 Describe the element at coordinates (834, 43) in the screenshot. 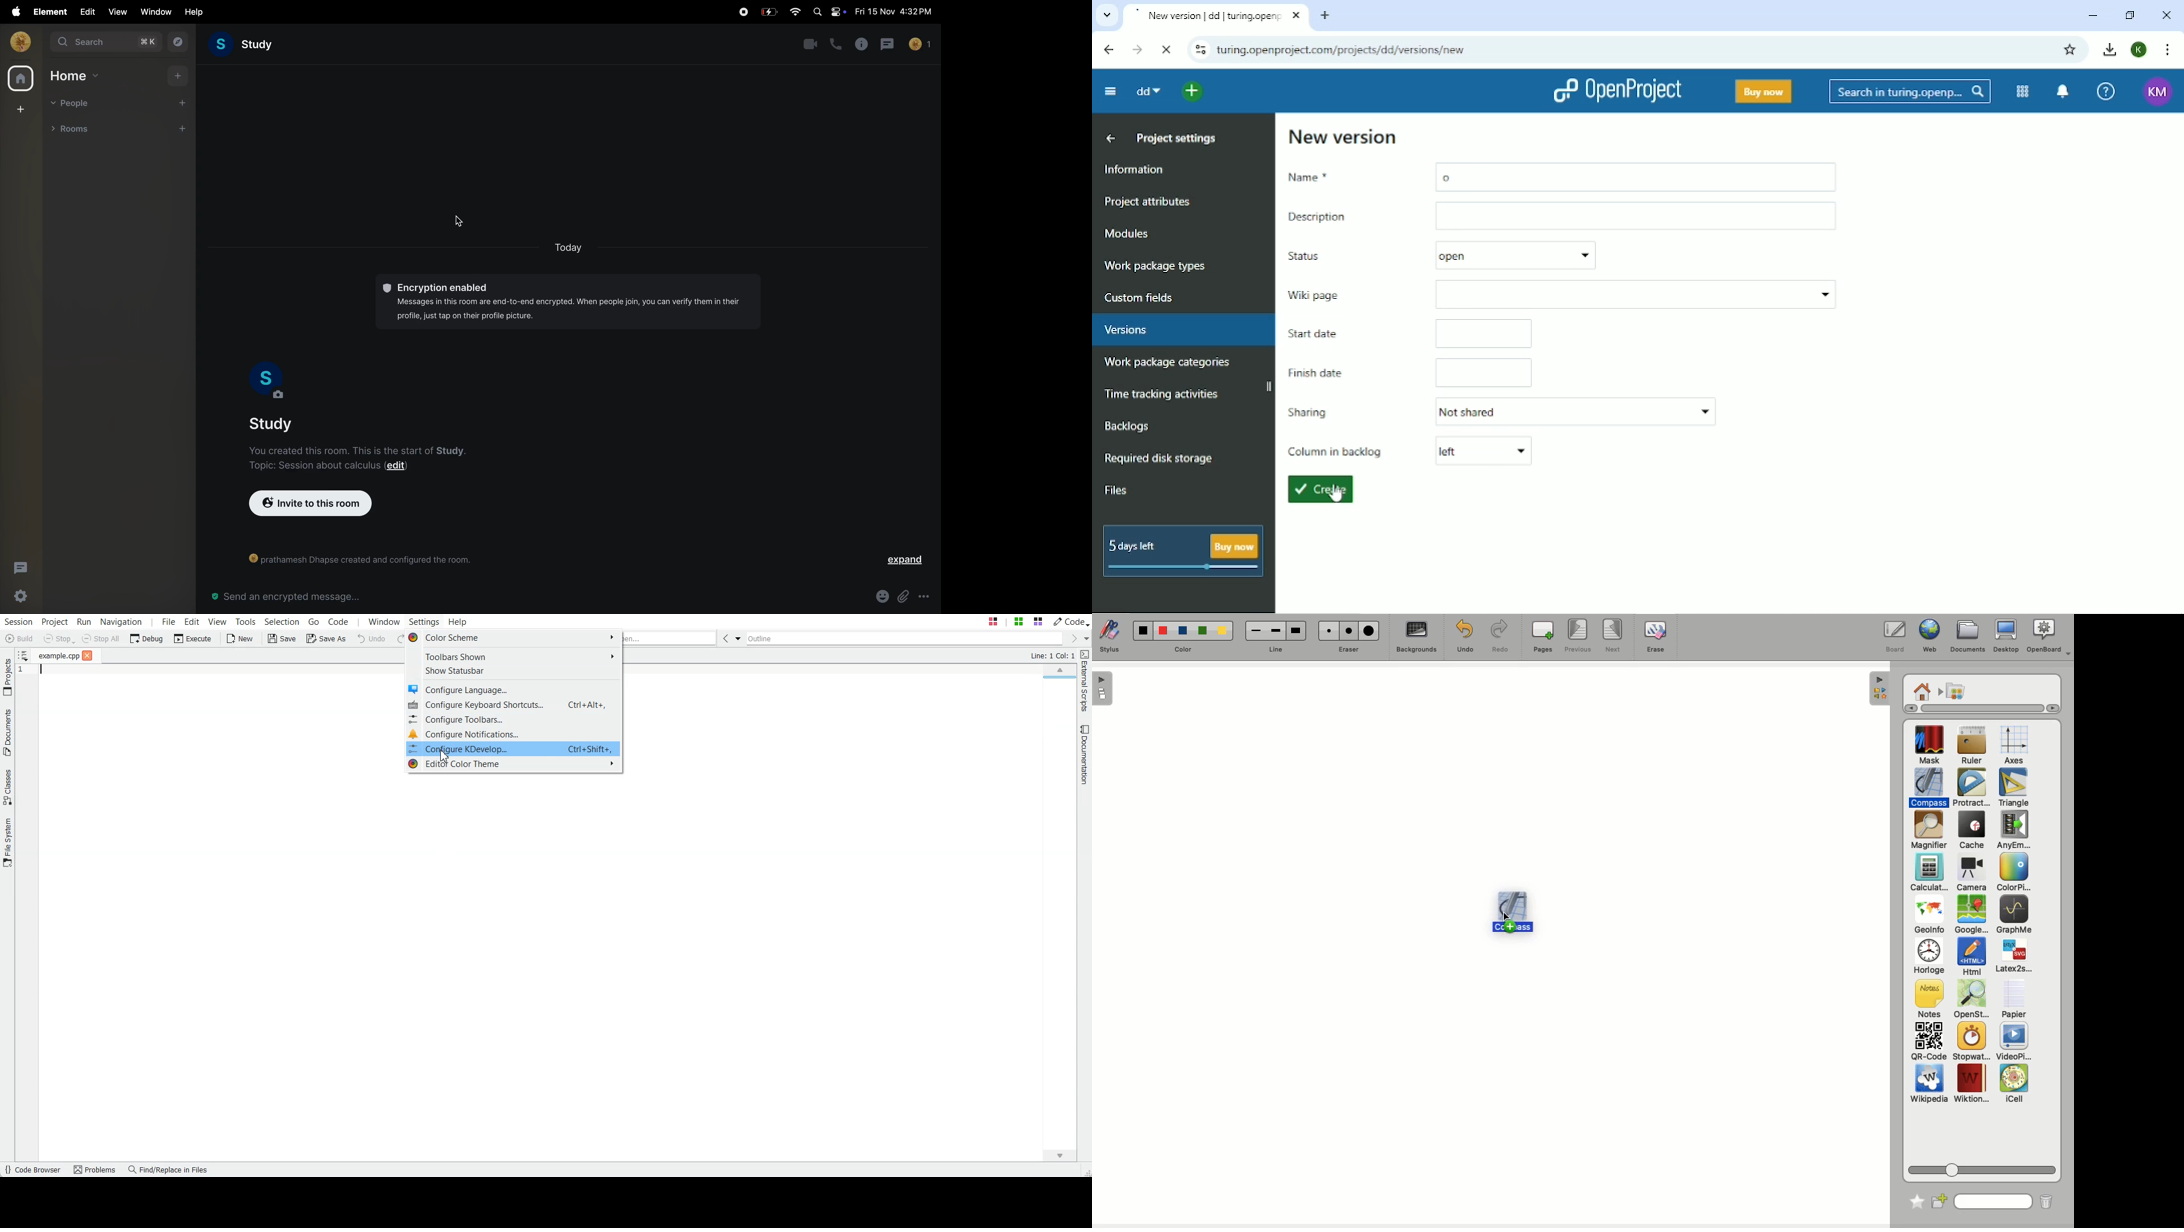

I see `calll` at that location.